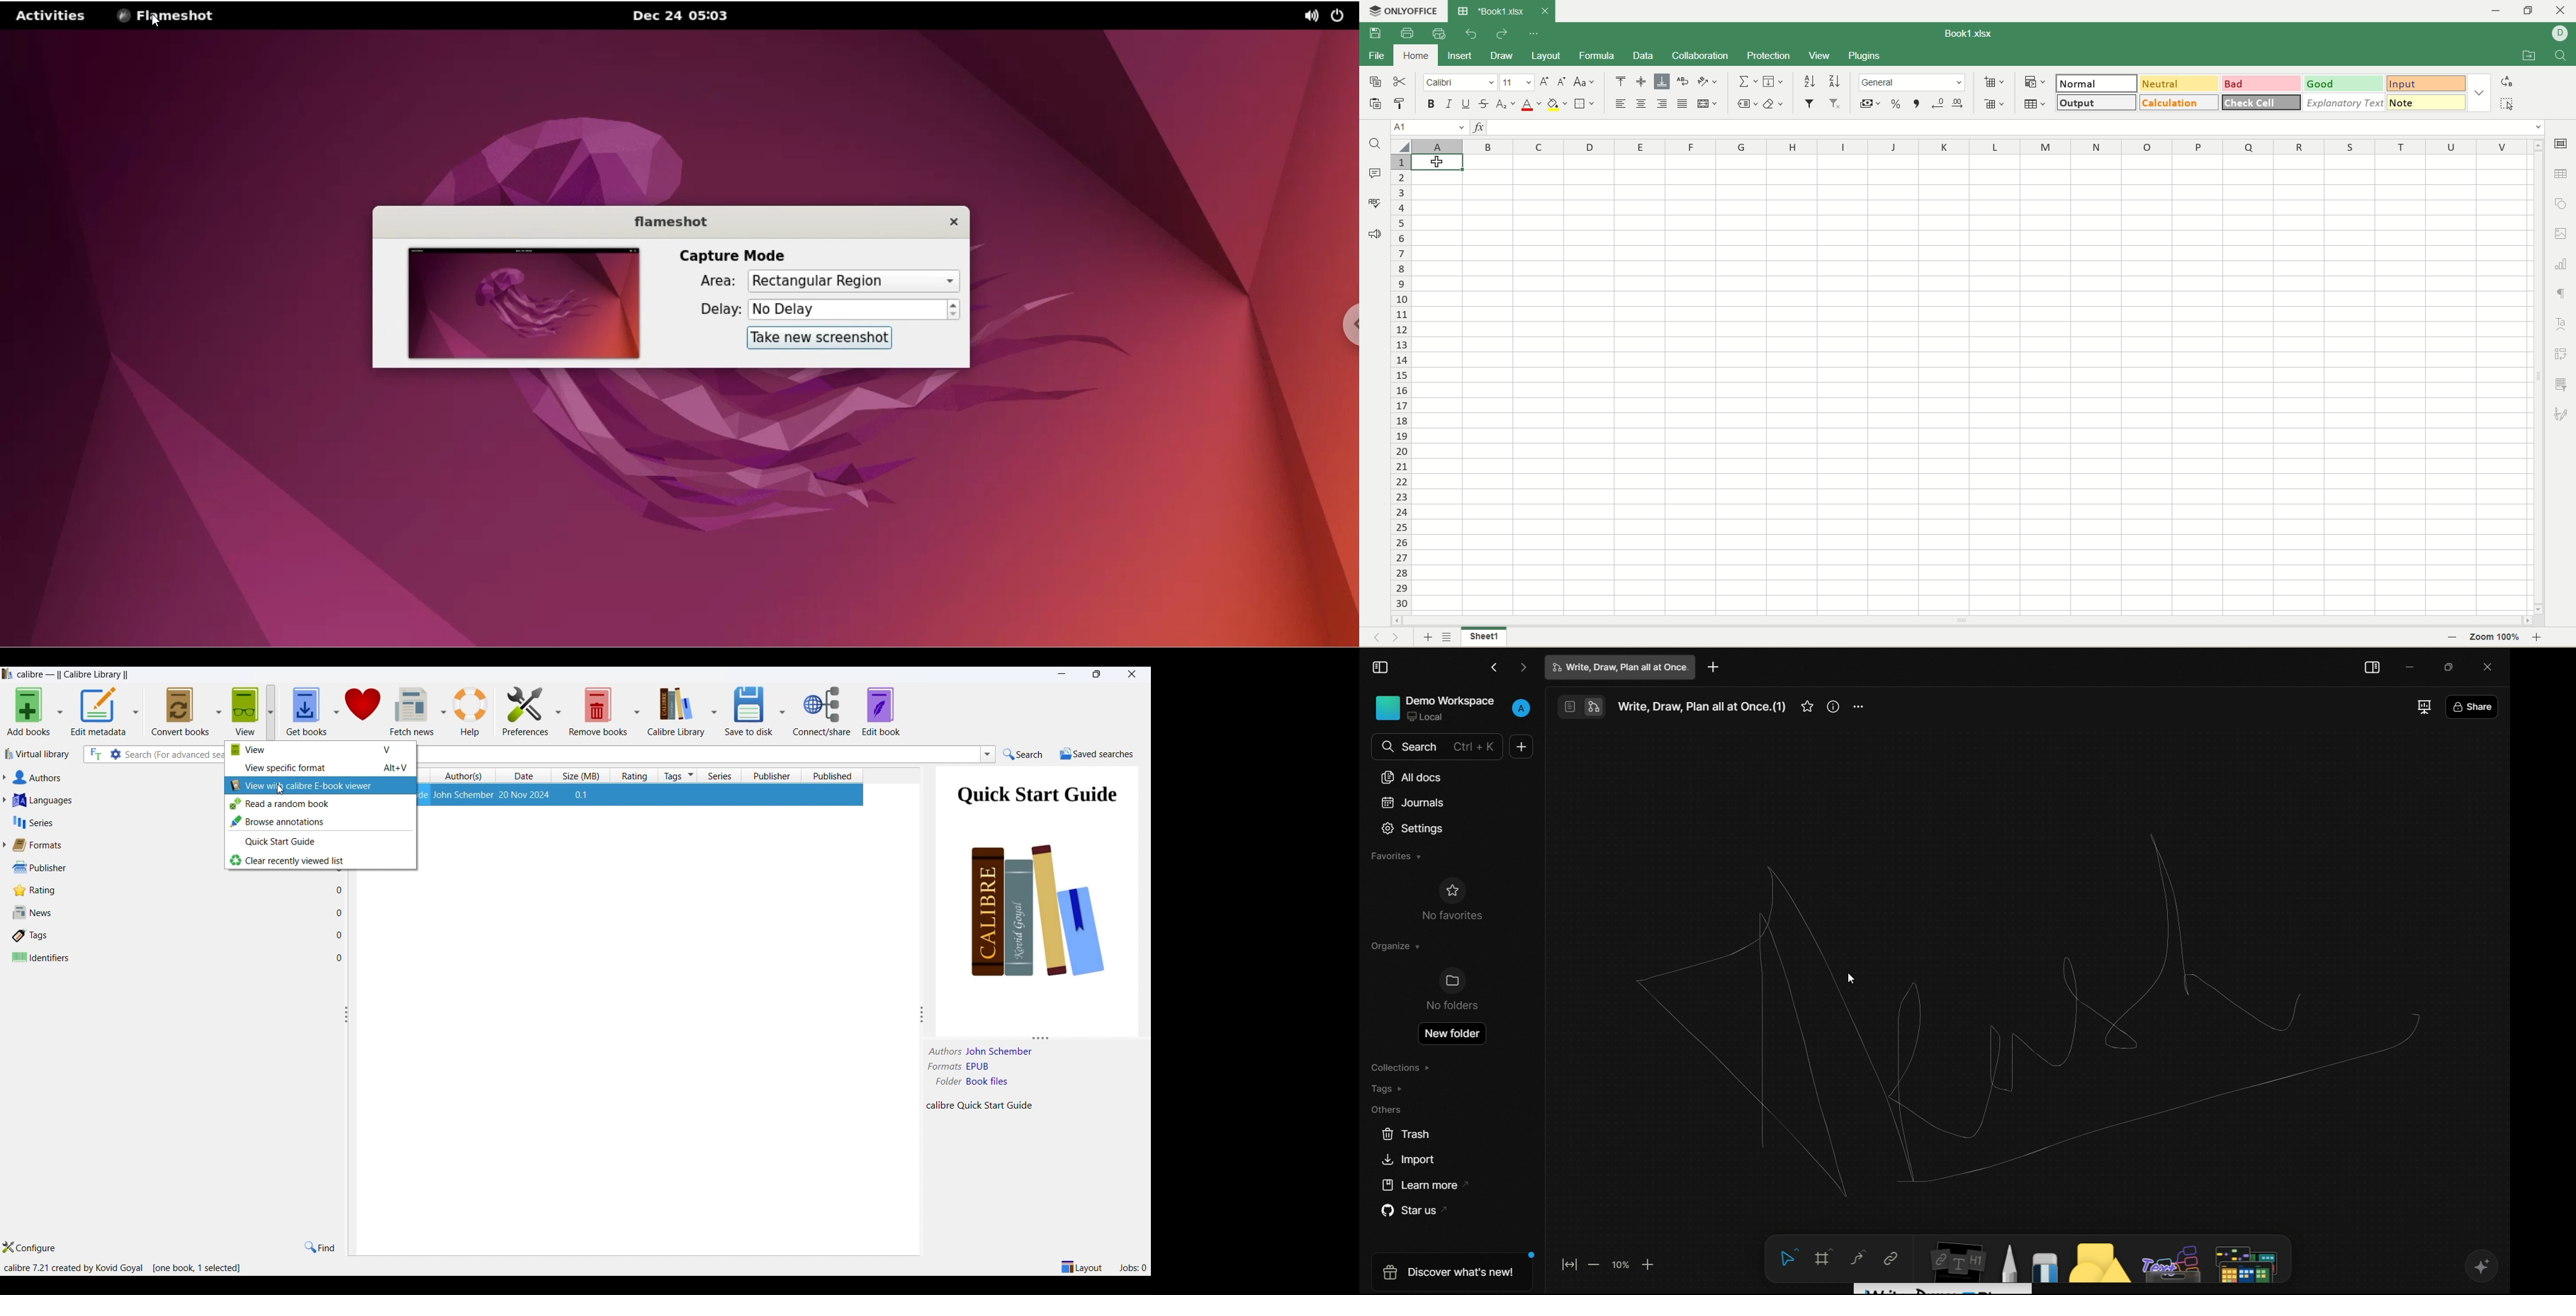 This screenshot has width=2576, height=1316. Describe the element at coordinates (181, 934) in the screenshot. I see `tags ` at that location.